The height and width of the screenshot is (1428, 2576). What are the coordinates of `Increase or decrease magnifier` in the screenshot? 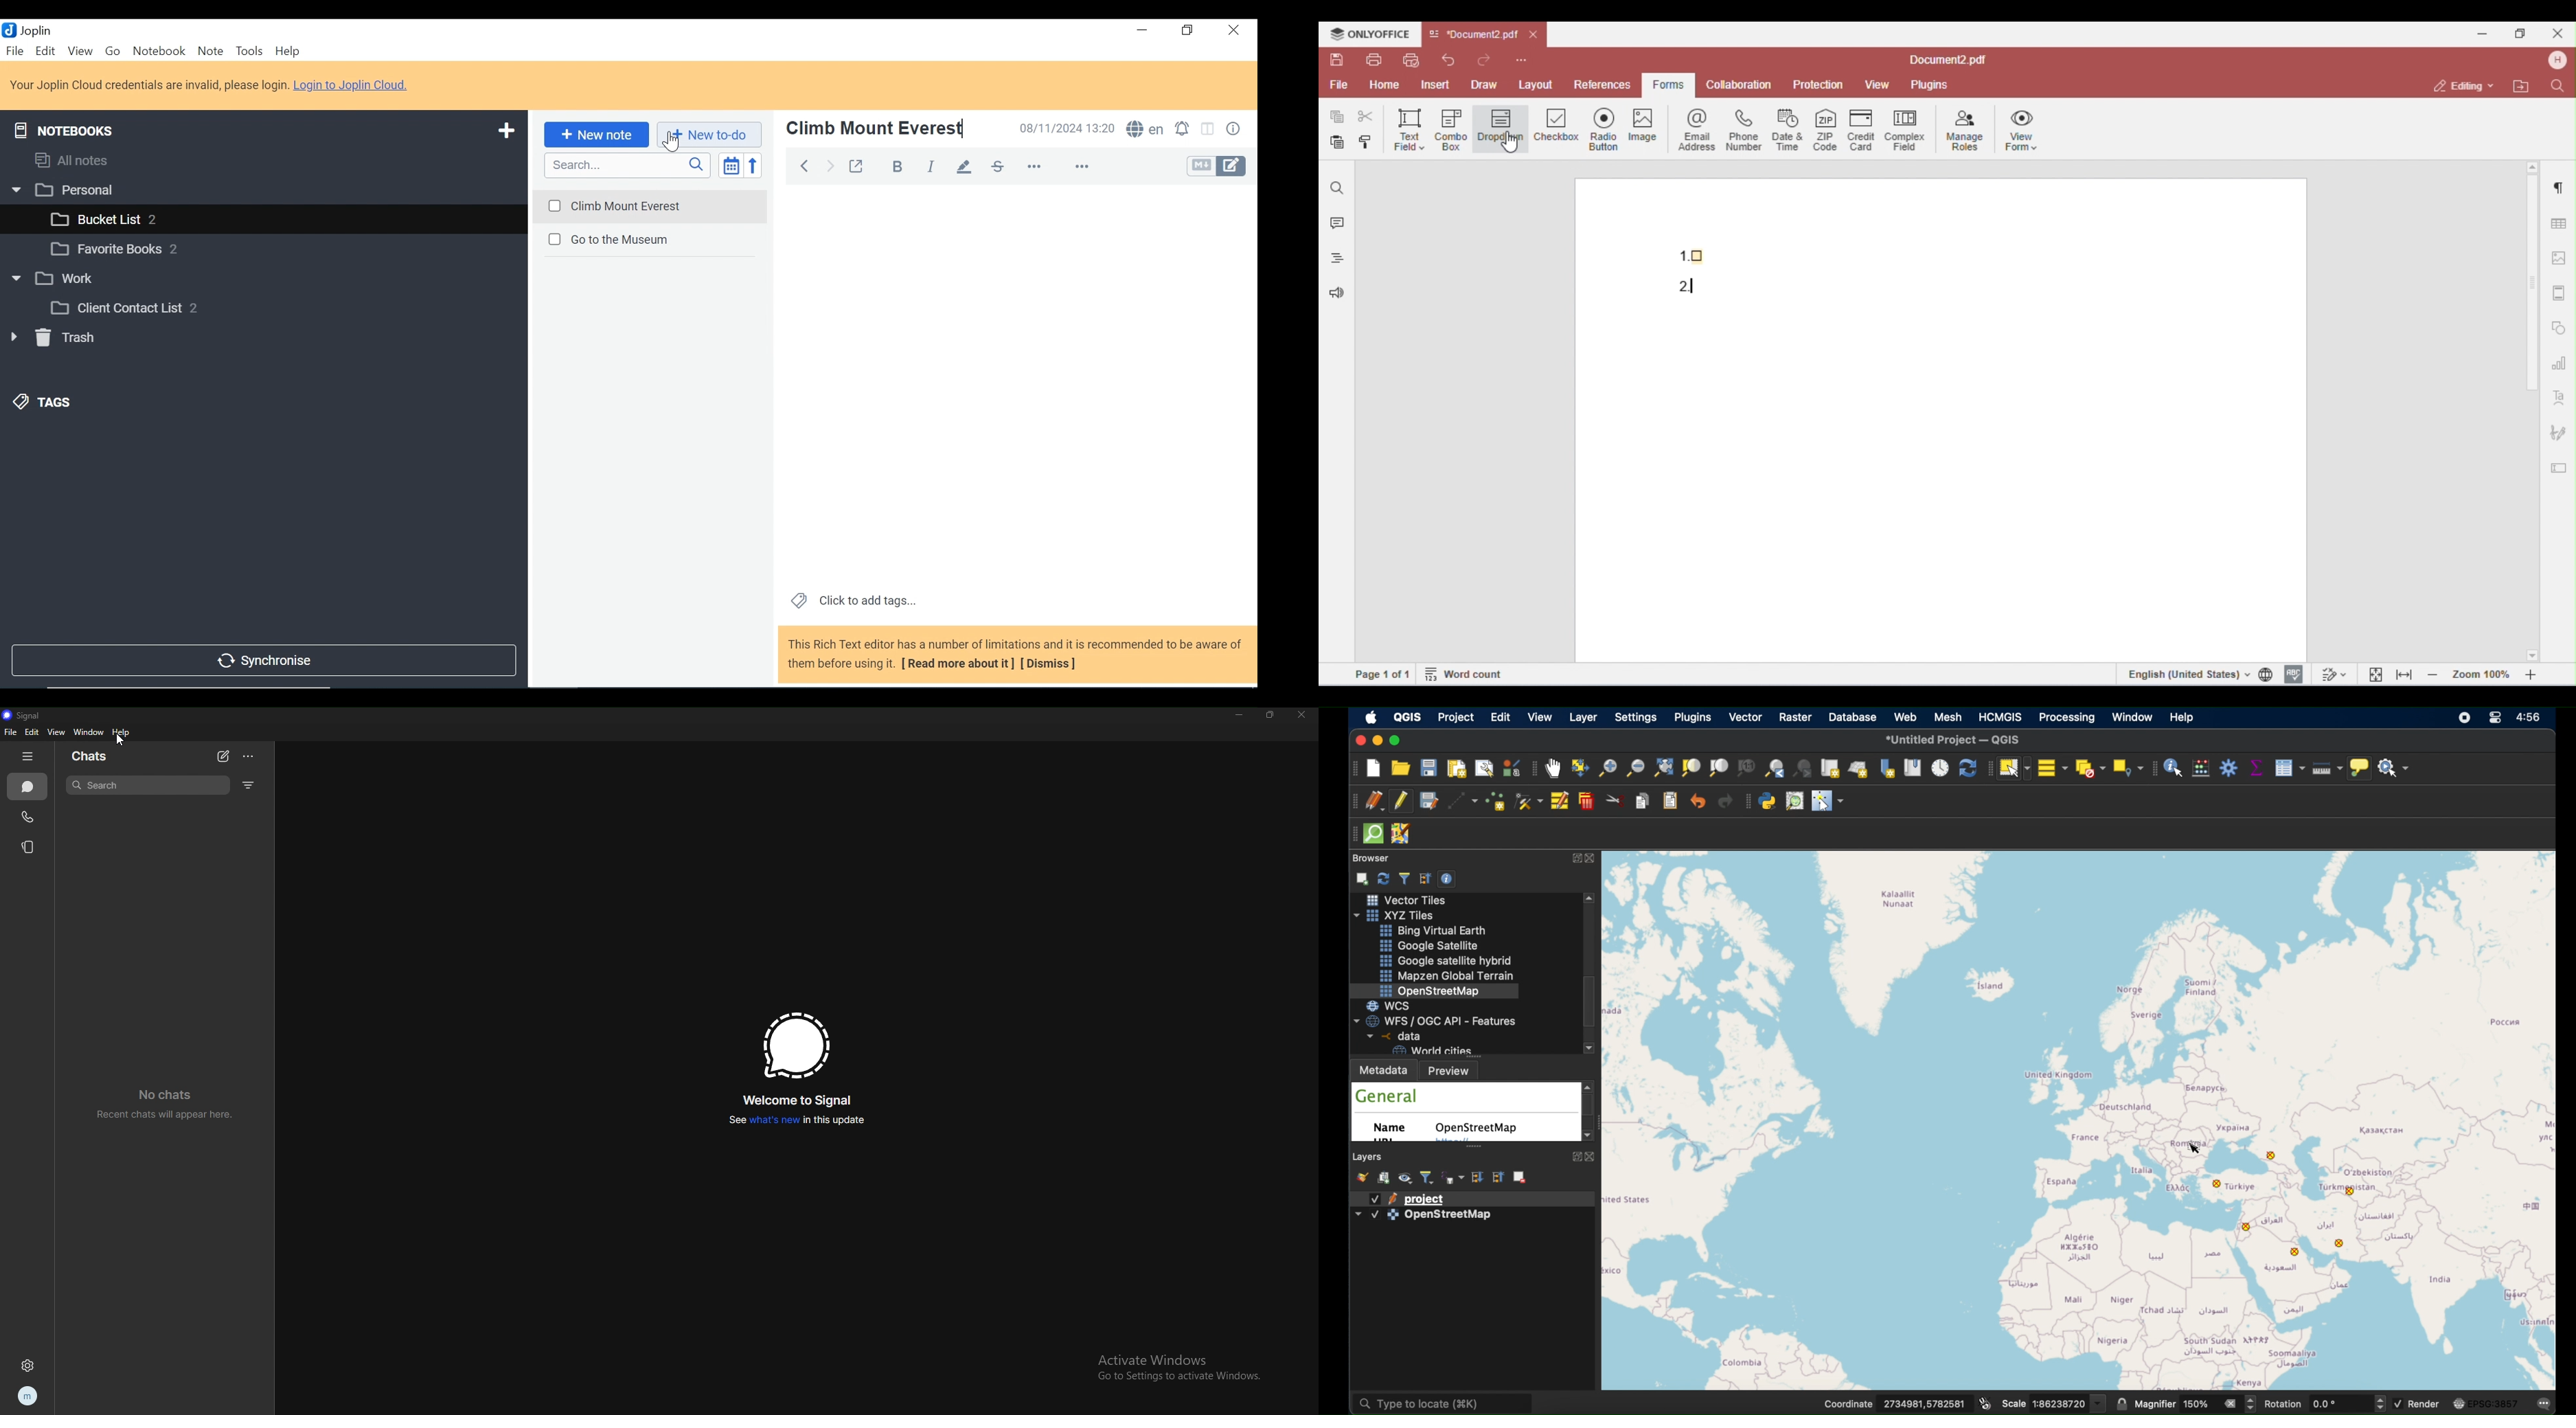 It's located at (2252, 1404).